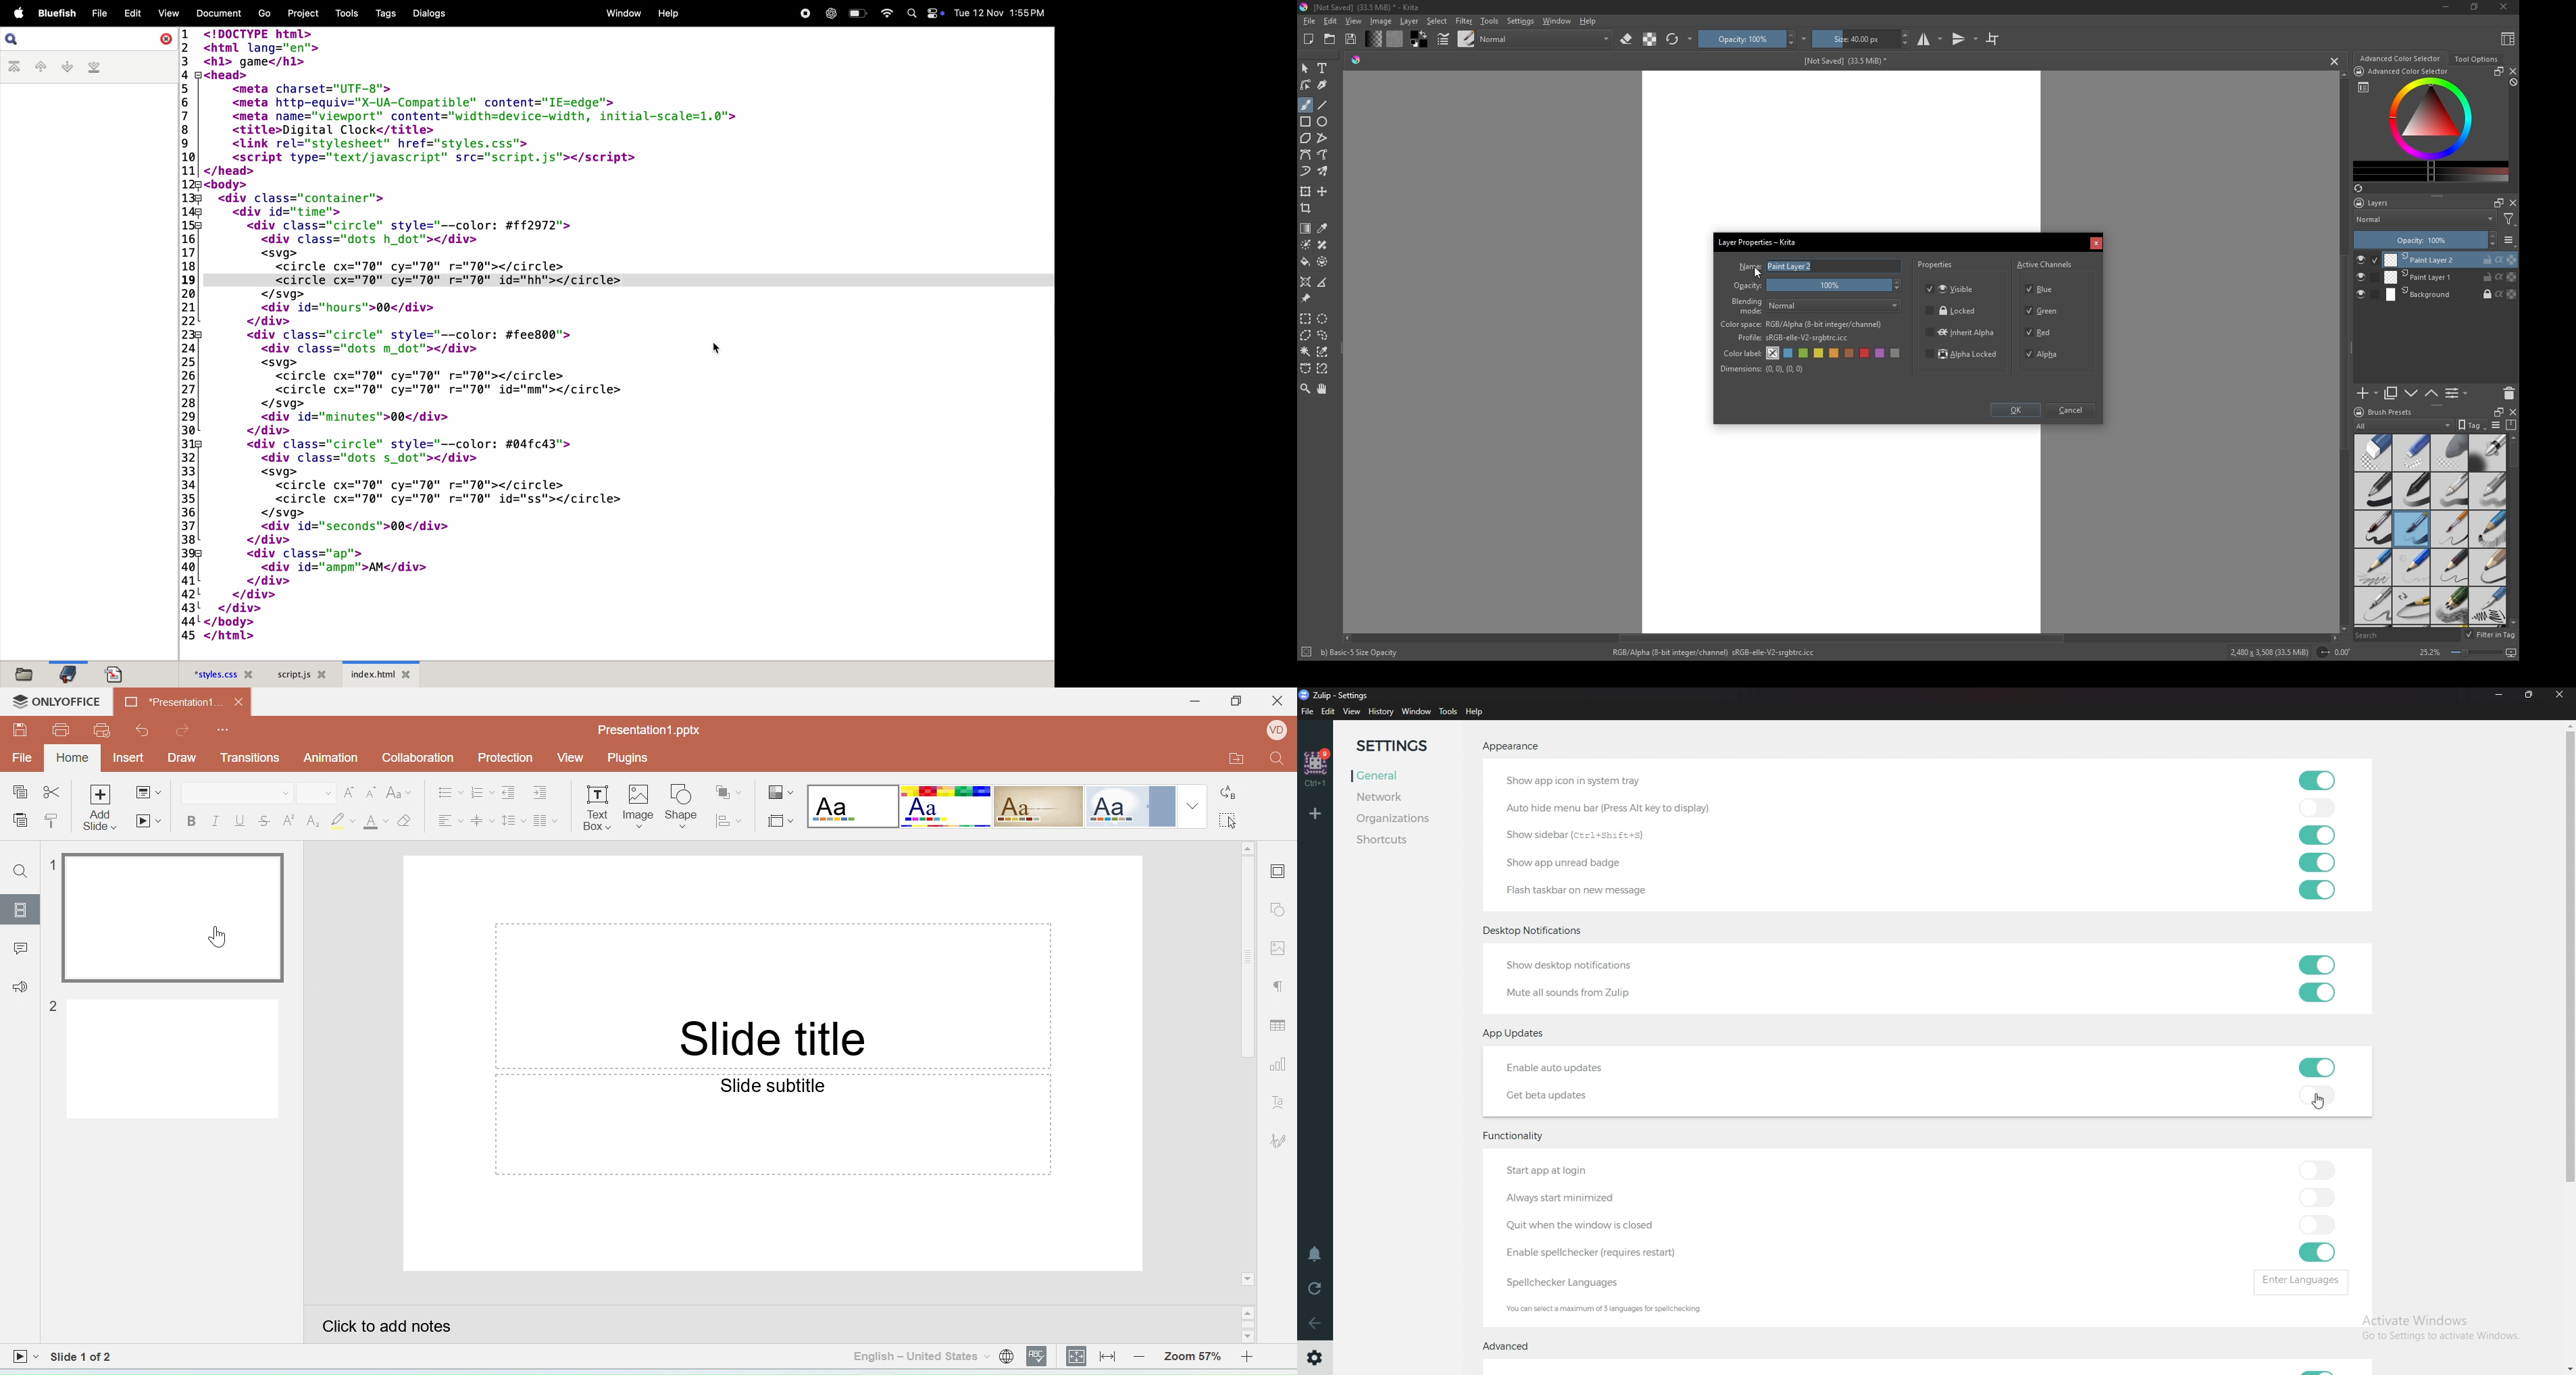 The image size is (2576, 1400). Describe the element at coordinates (14, 68) in the screenshot. I see `first bookmark` at that location.